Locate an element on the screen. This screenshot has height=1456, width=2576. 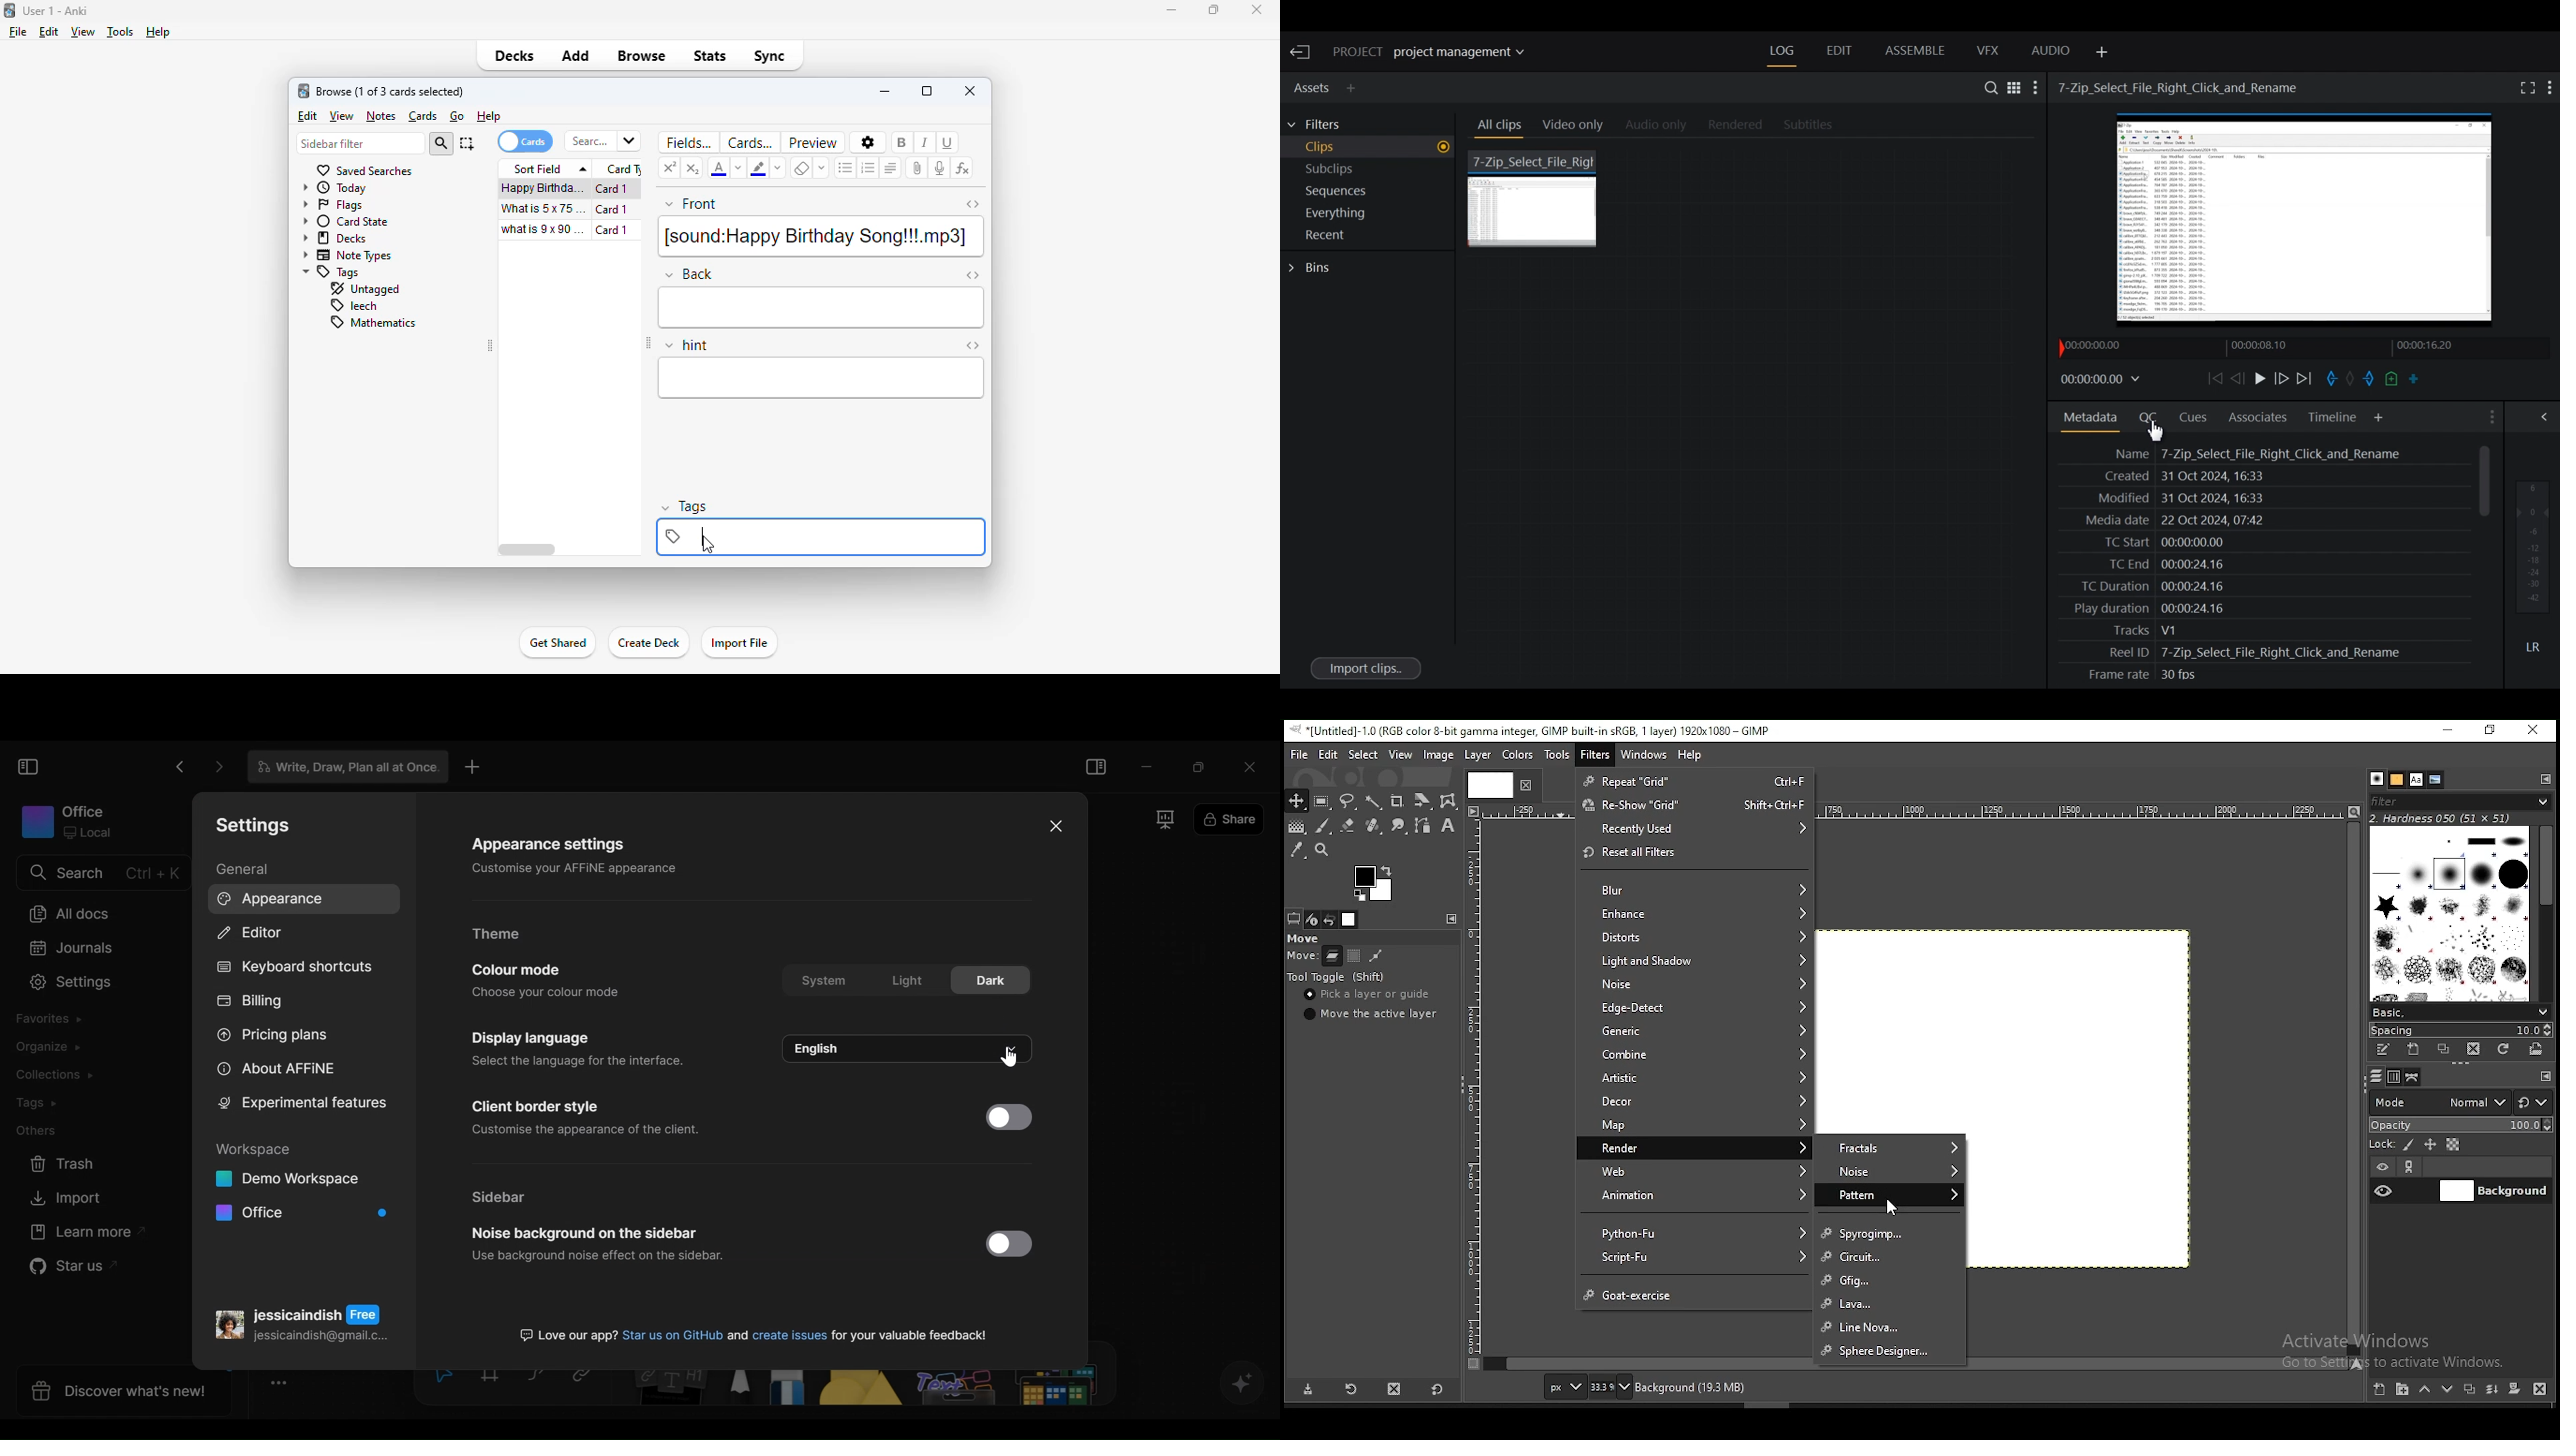
tools is located at coordinates (120, 33).